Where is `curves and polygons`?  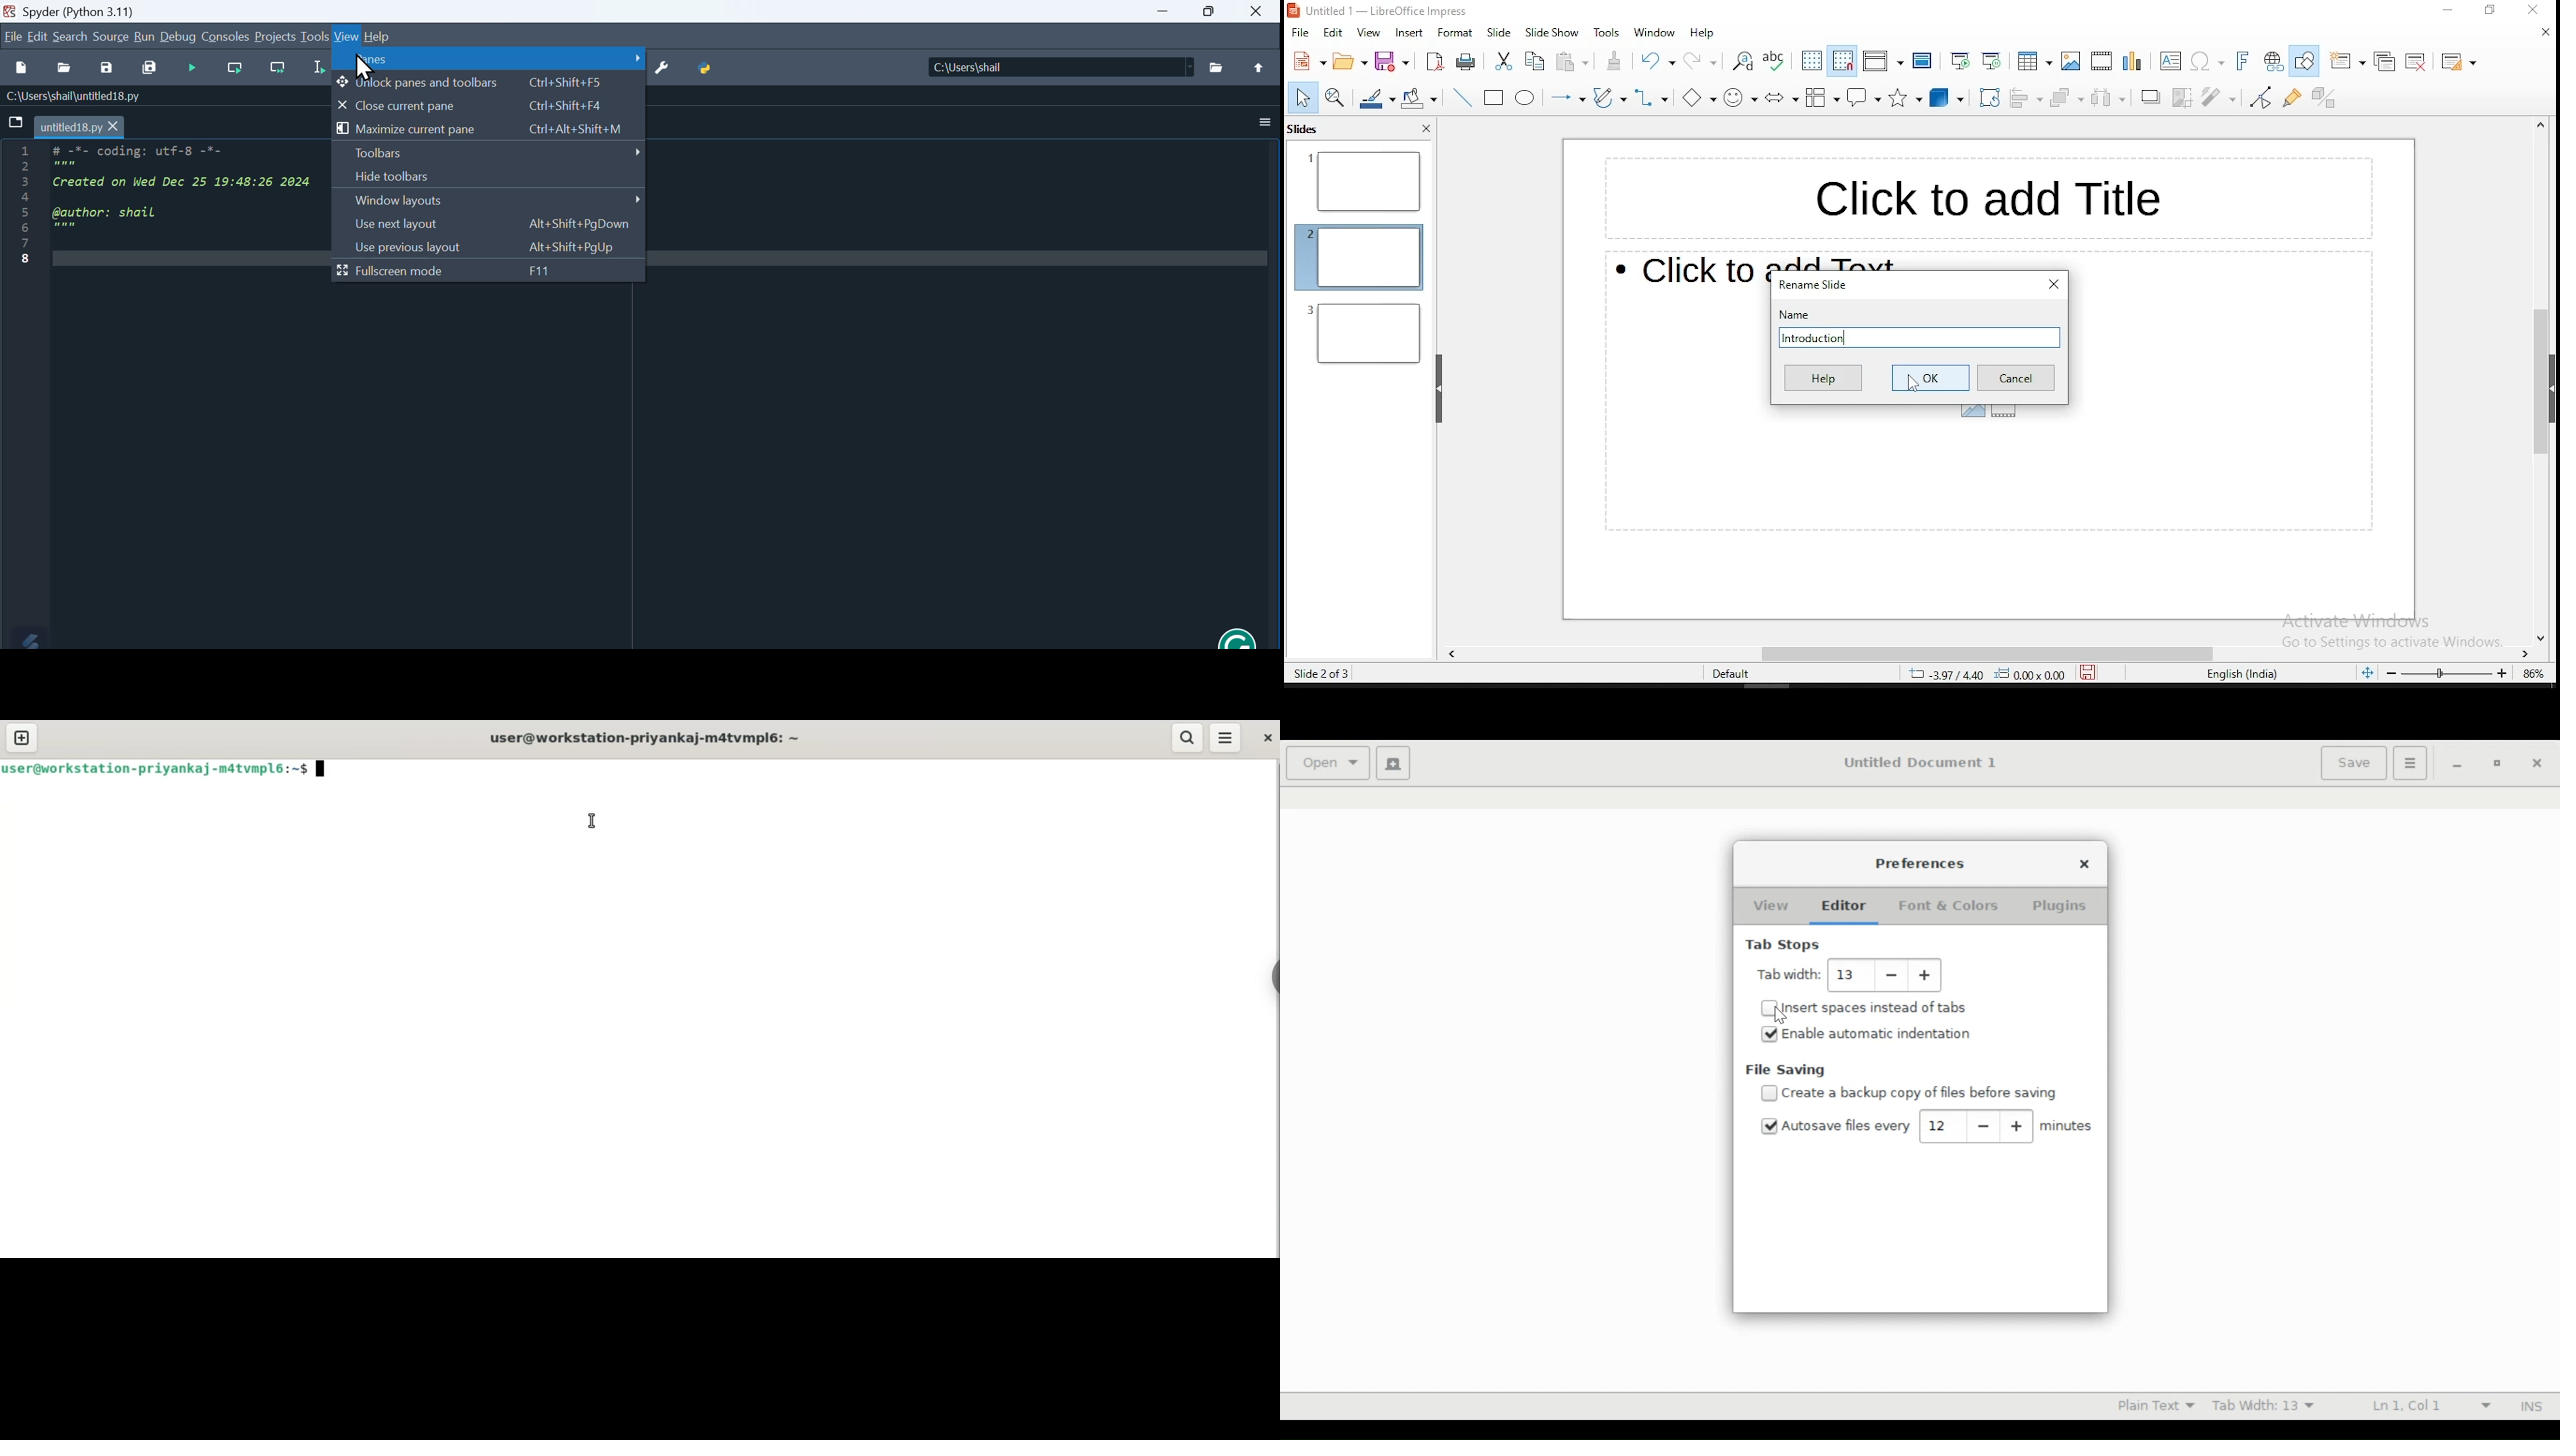 curves and polygons is located at coordinates (1610, 99).